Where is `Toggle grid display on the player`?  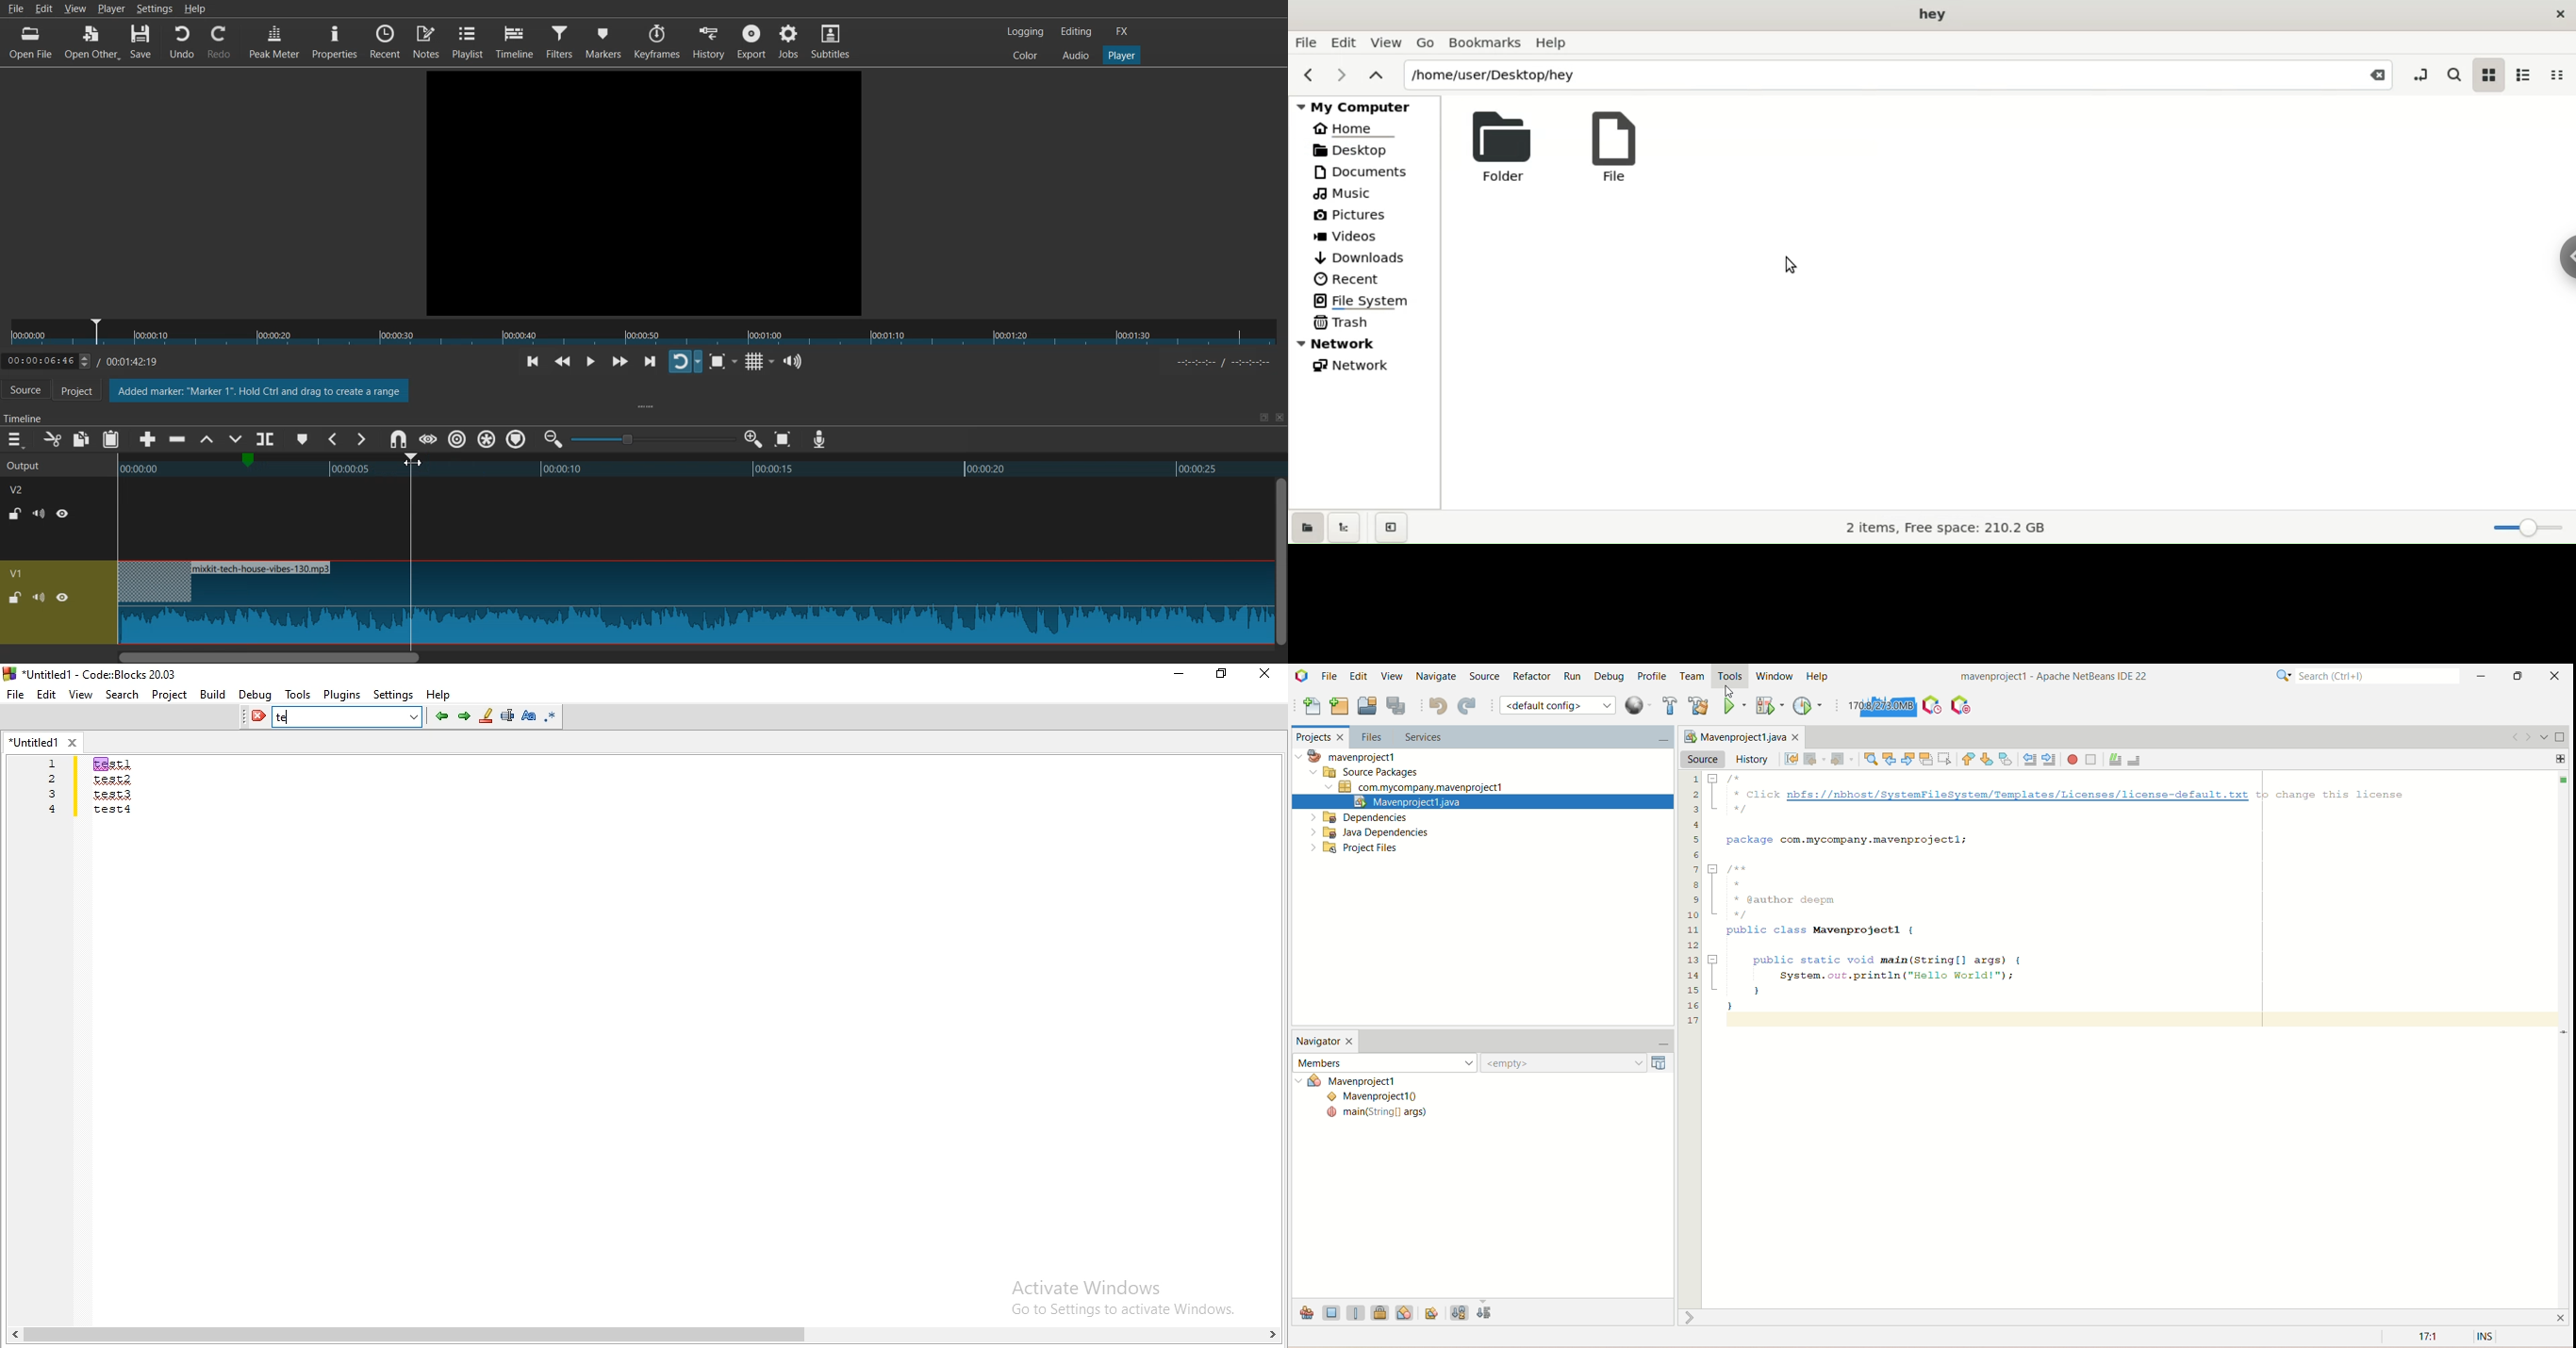 Toggle grid display on the player is located at coordinates (757, 362).